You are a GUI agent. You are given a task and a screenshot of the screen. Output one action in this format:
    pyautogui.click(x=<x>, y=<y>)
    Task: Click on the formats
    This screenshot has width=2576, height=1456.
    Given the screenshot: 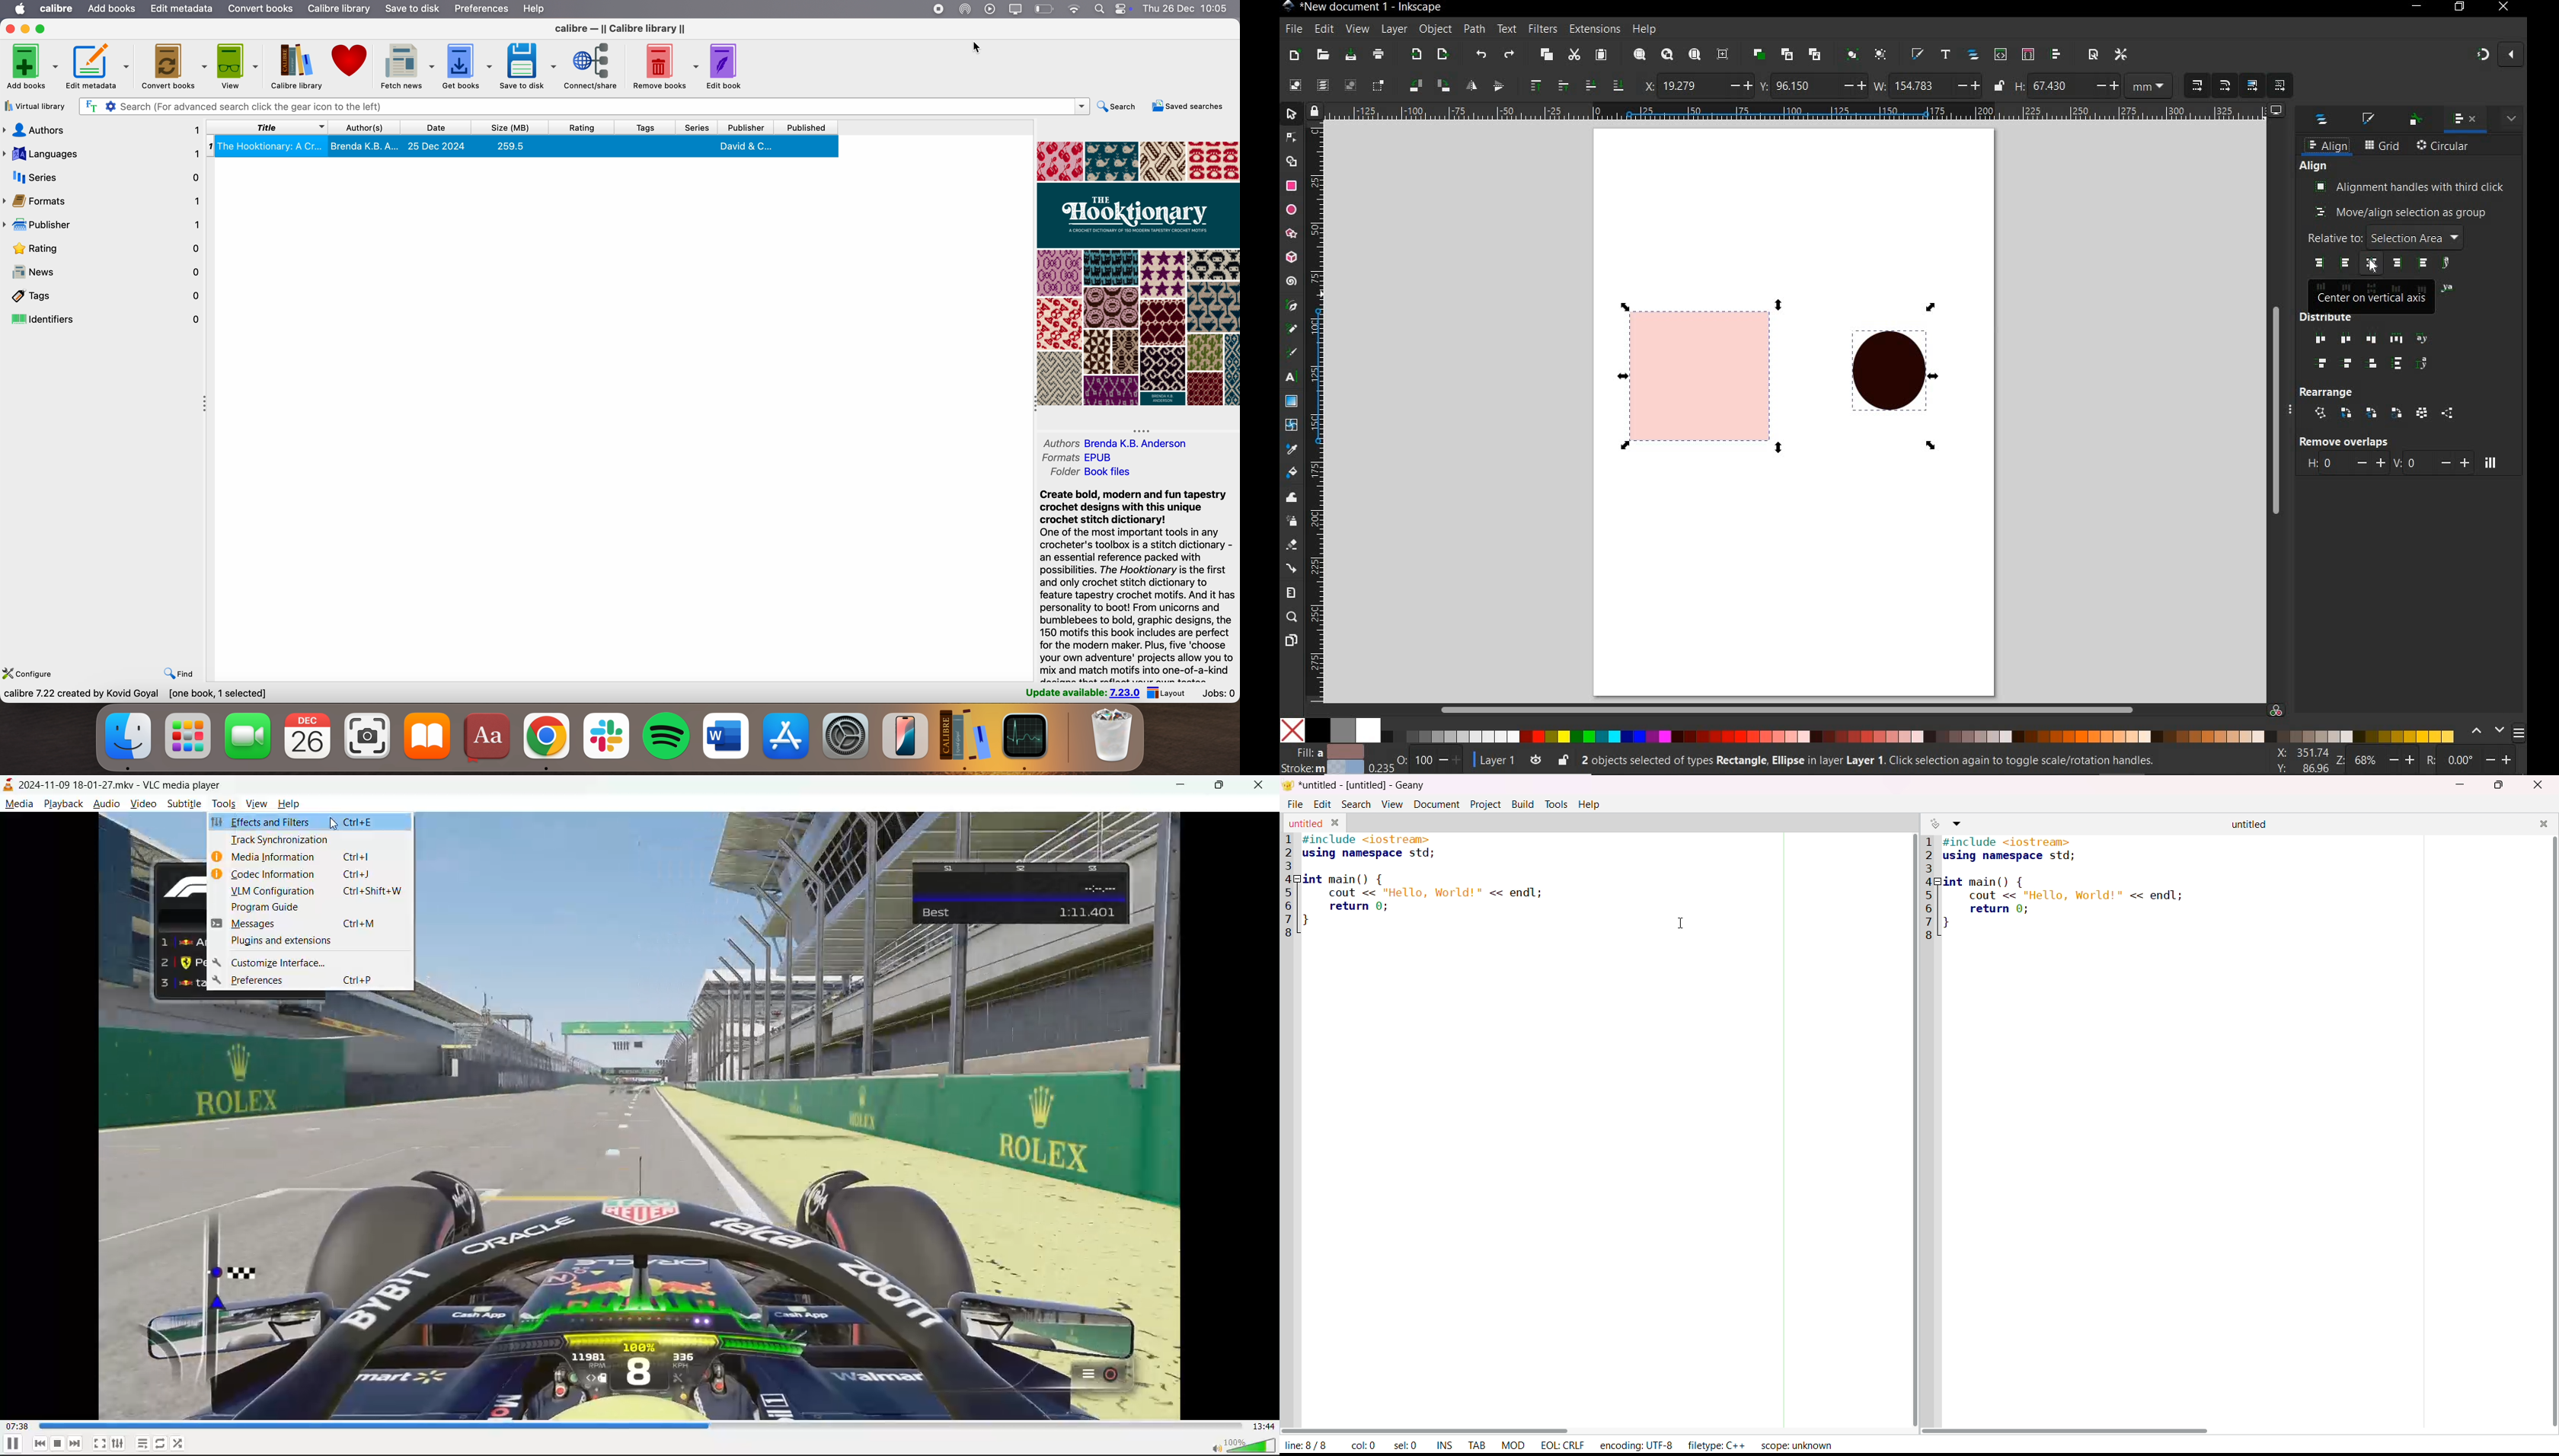 What is the action you would take?
    pyautogui.click(x=1081, y=457)
    